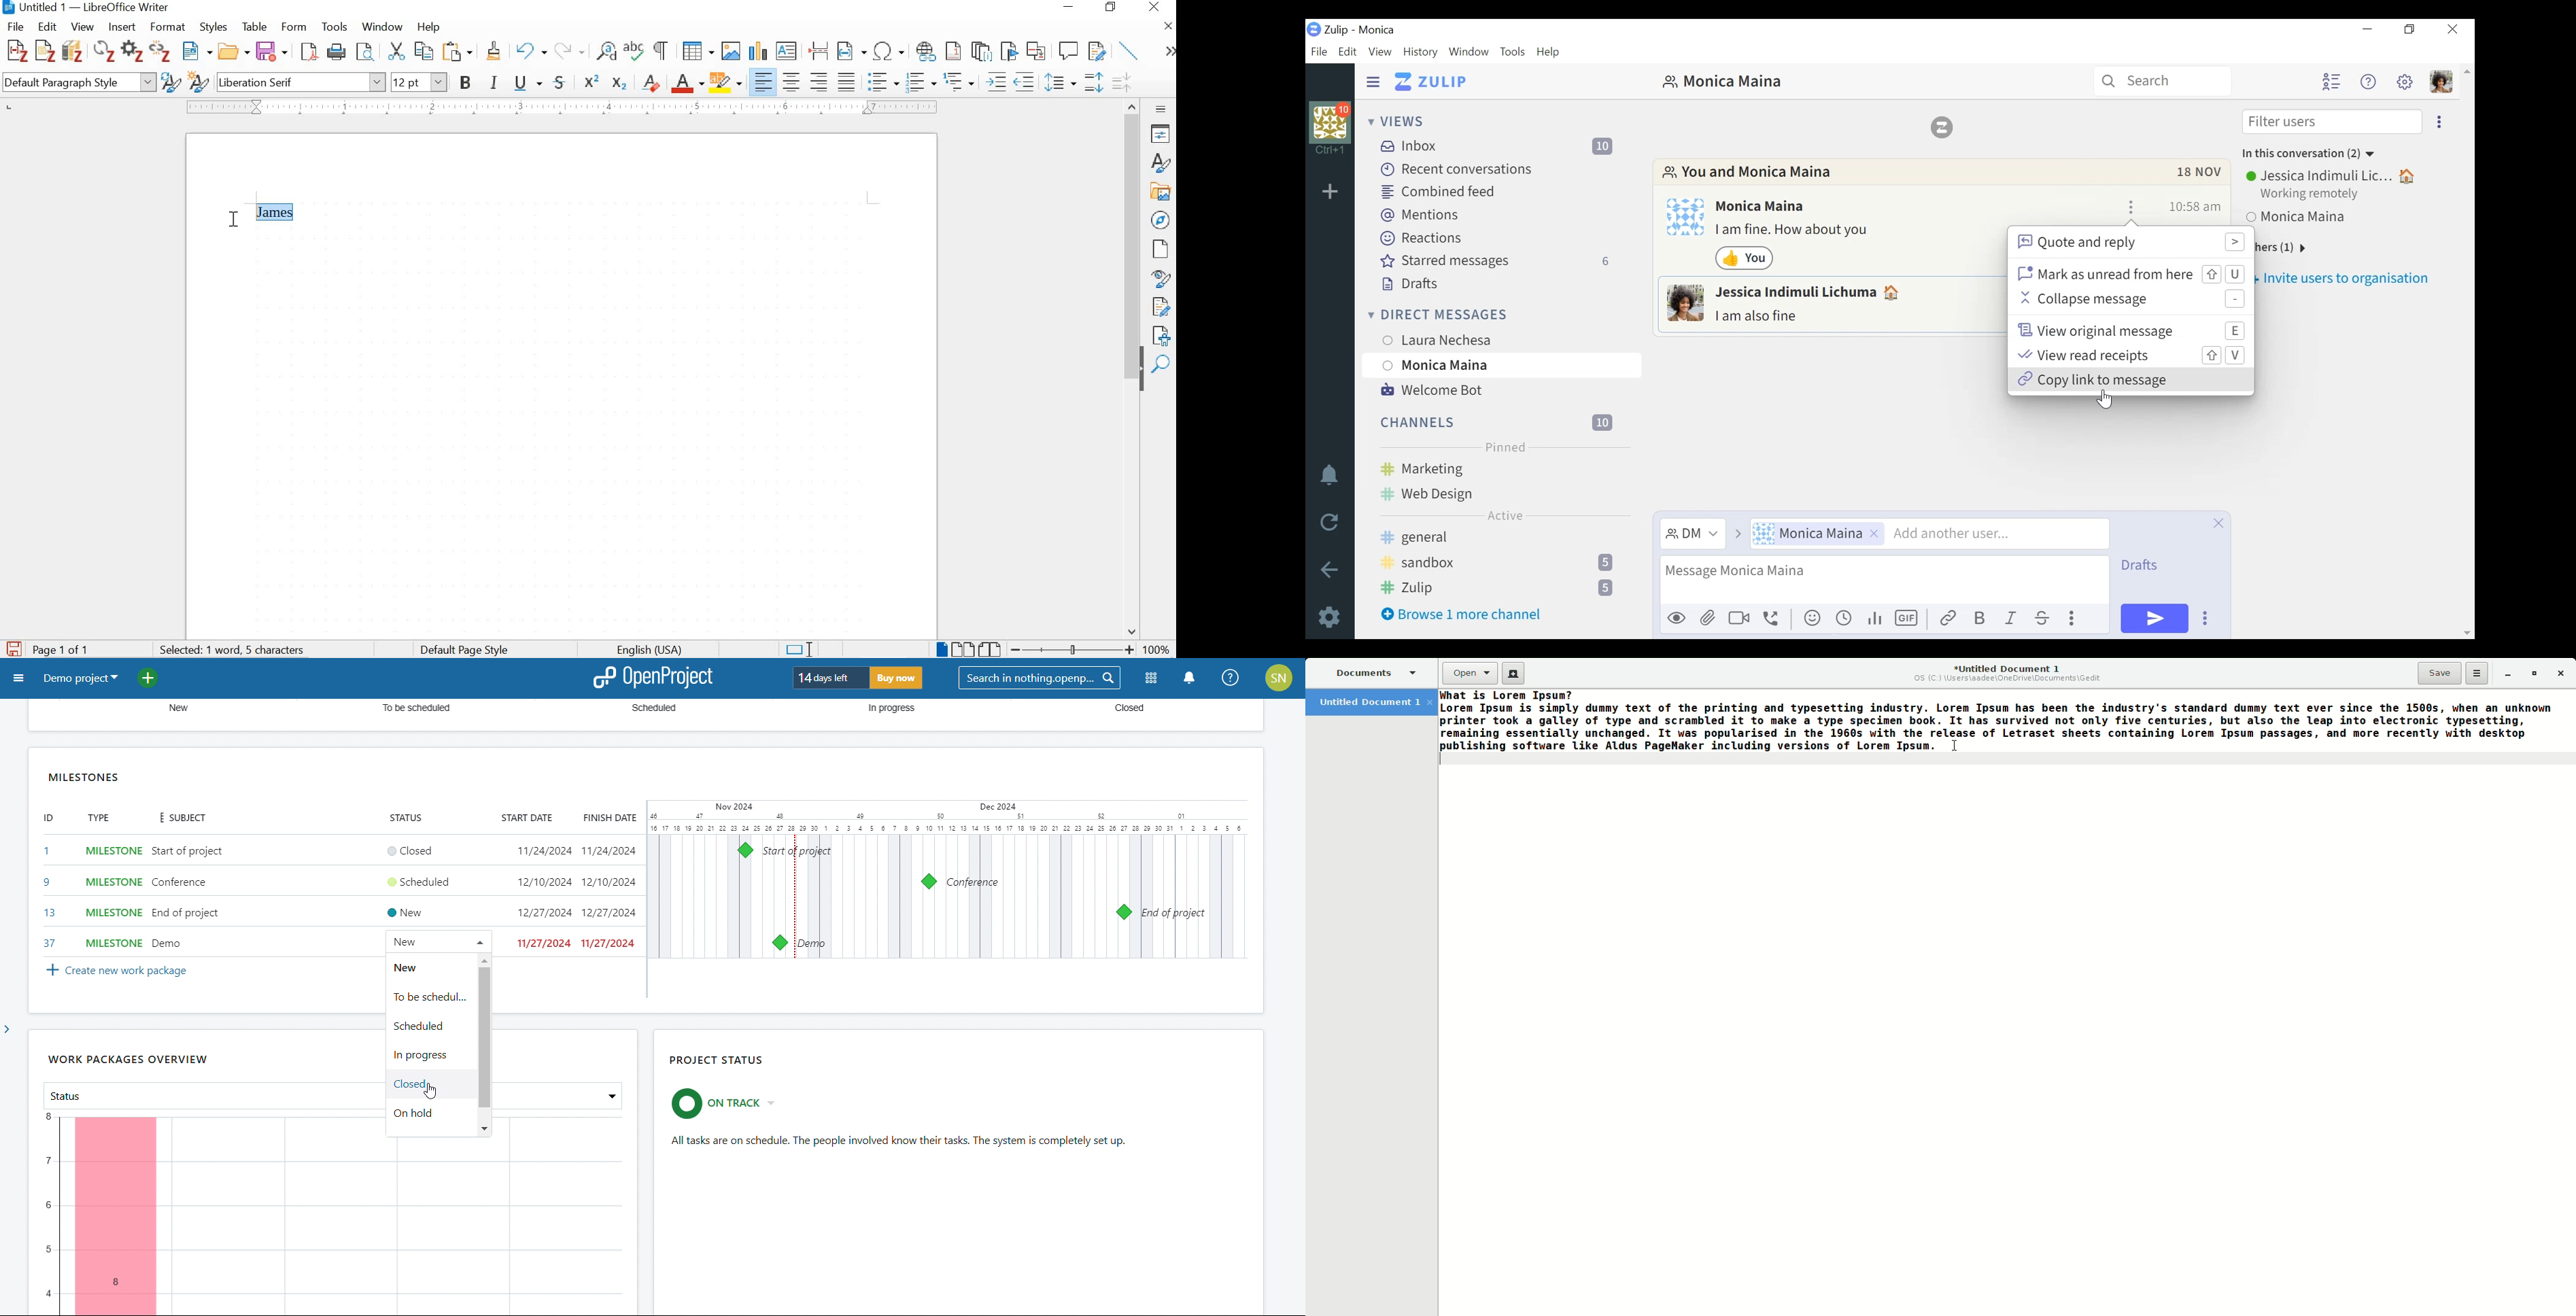 The width and height of the screenshot is (2576, 1316). What do you see at coordinates (1093, 84) in the screenshot?
I see `increase paragraph spacing` at bounding box center [1093, 84].